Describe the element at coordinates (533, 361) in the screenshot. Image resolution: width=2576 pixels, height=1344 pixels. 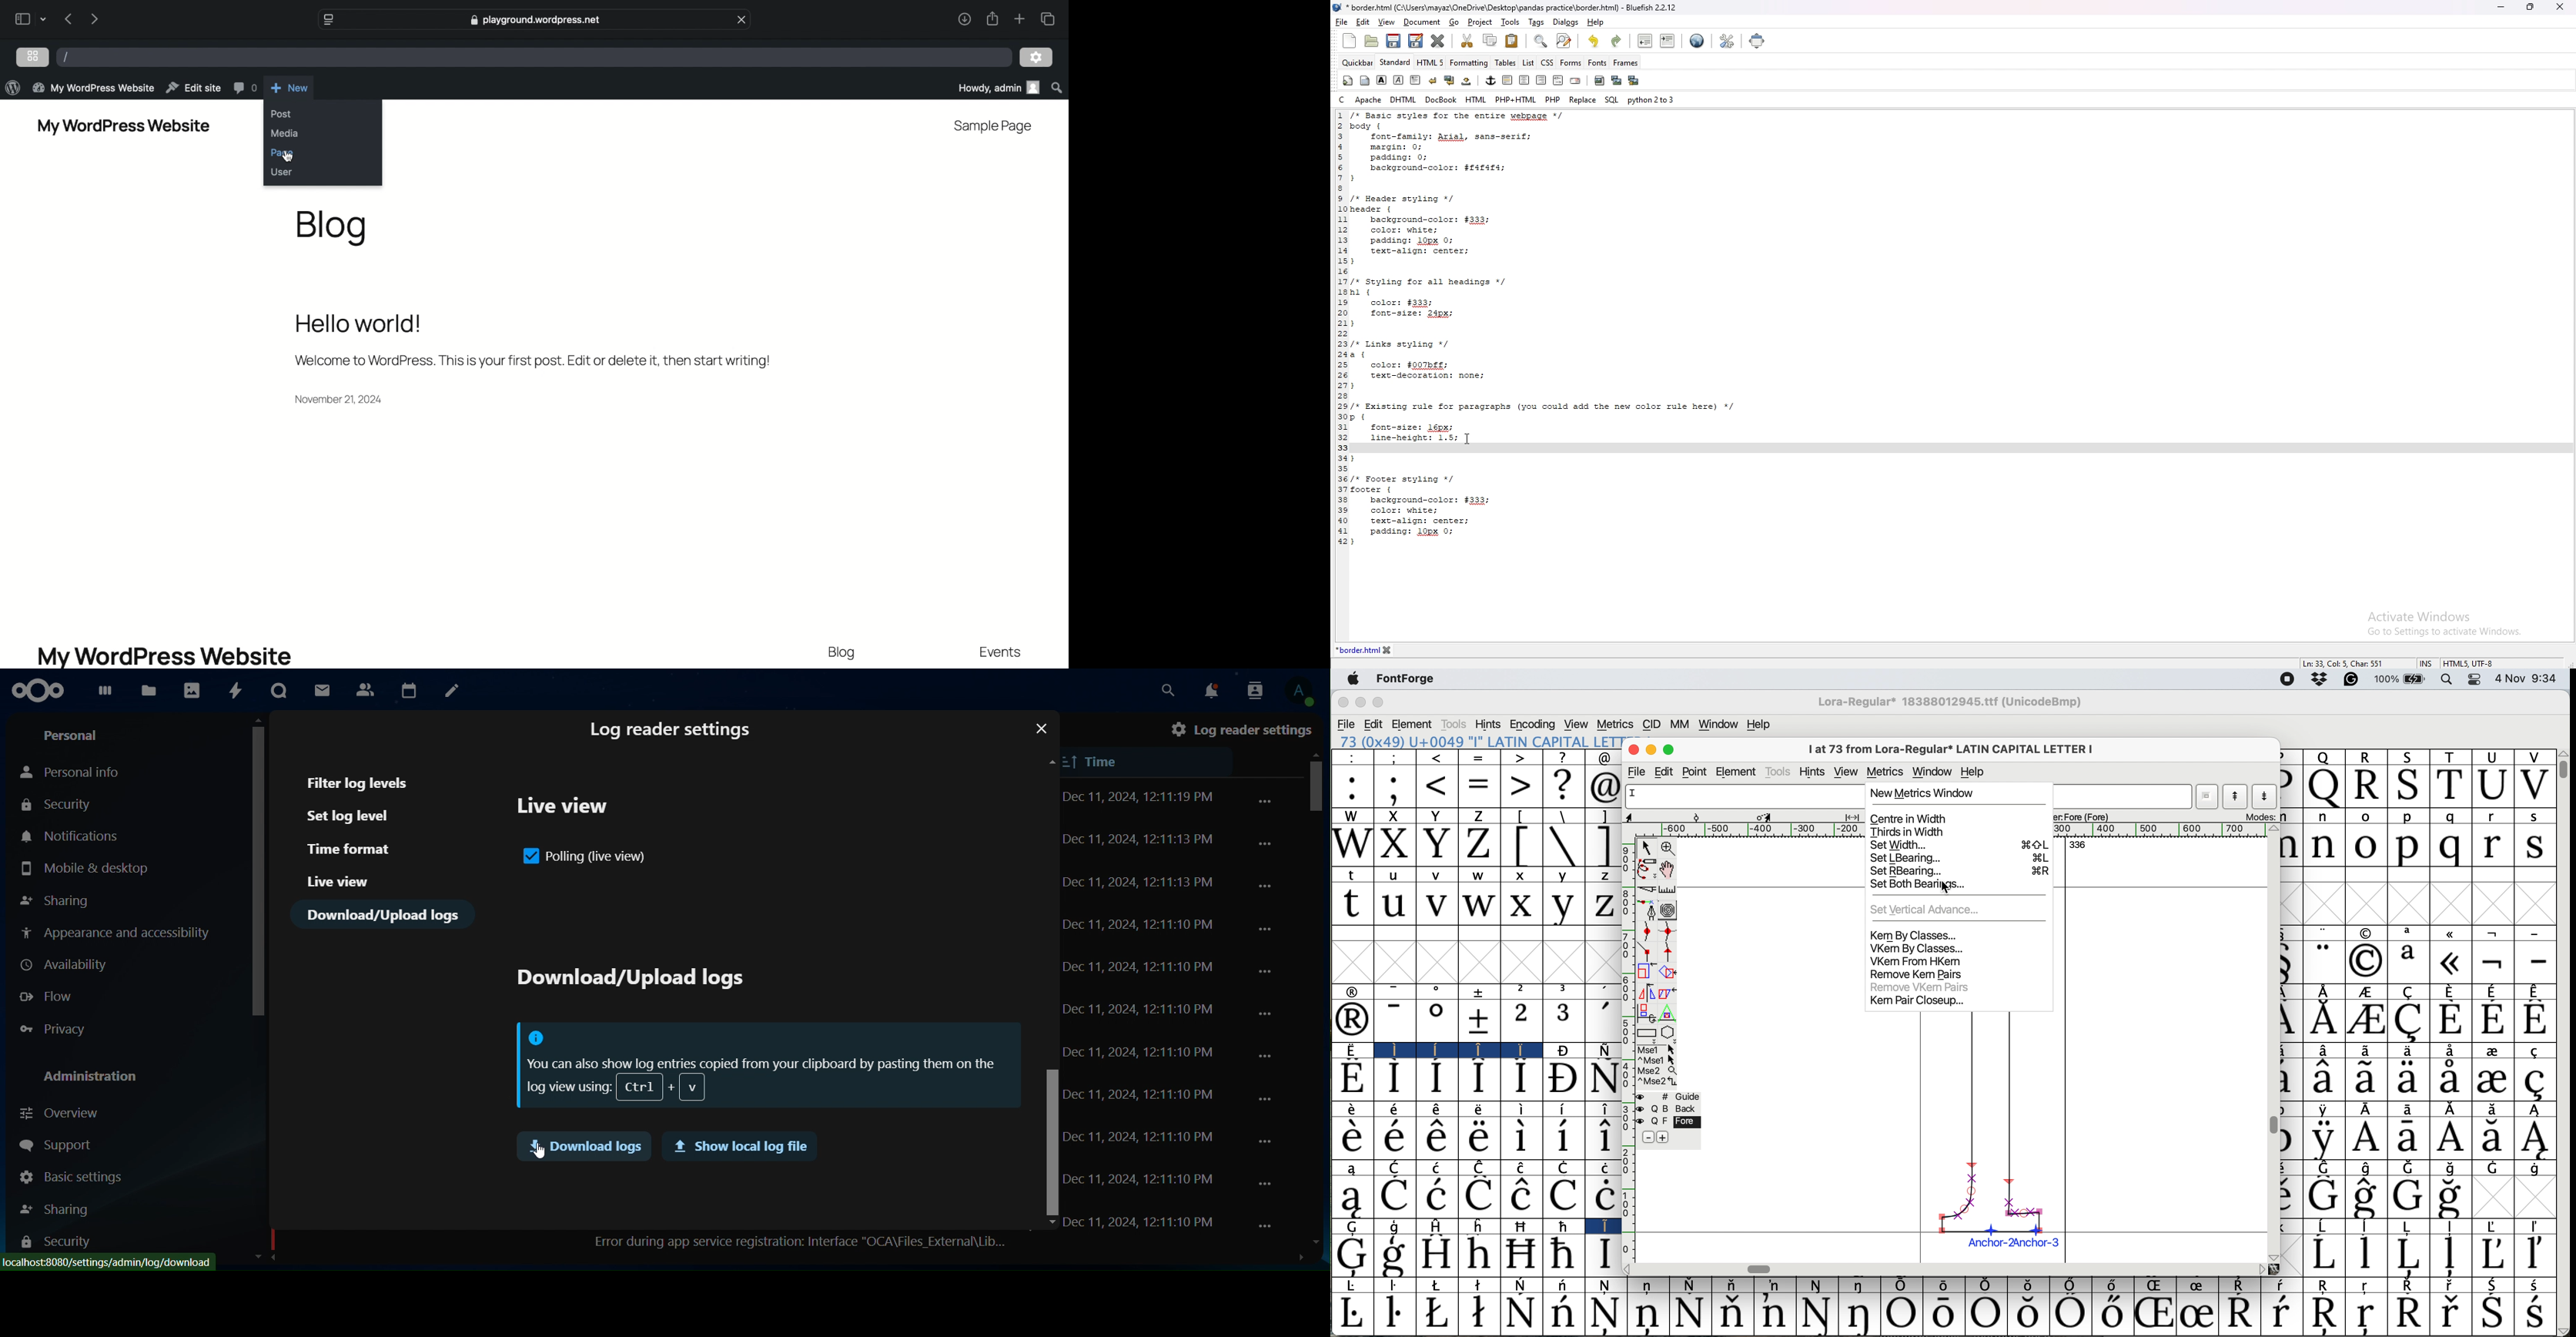
I see `welcome message` at that location.